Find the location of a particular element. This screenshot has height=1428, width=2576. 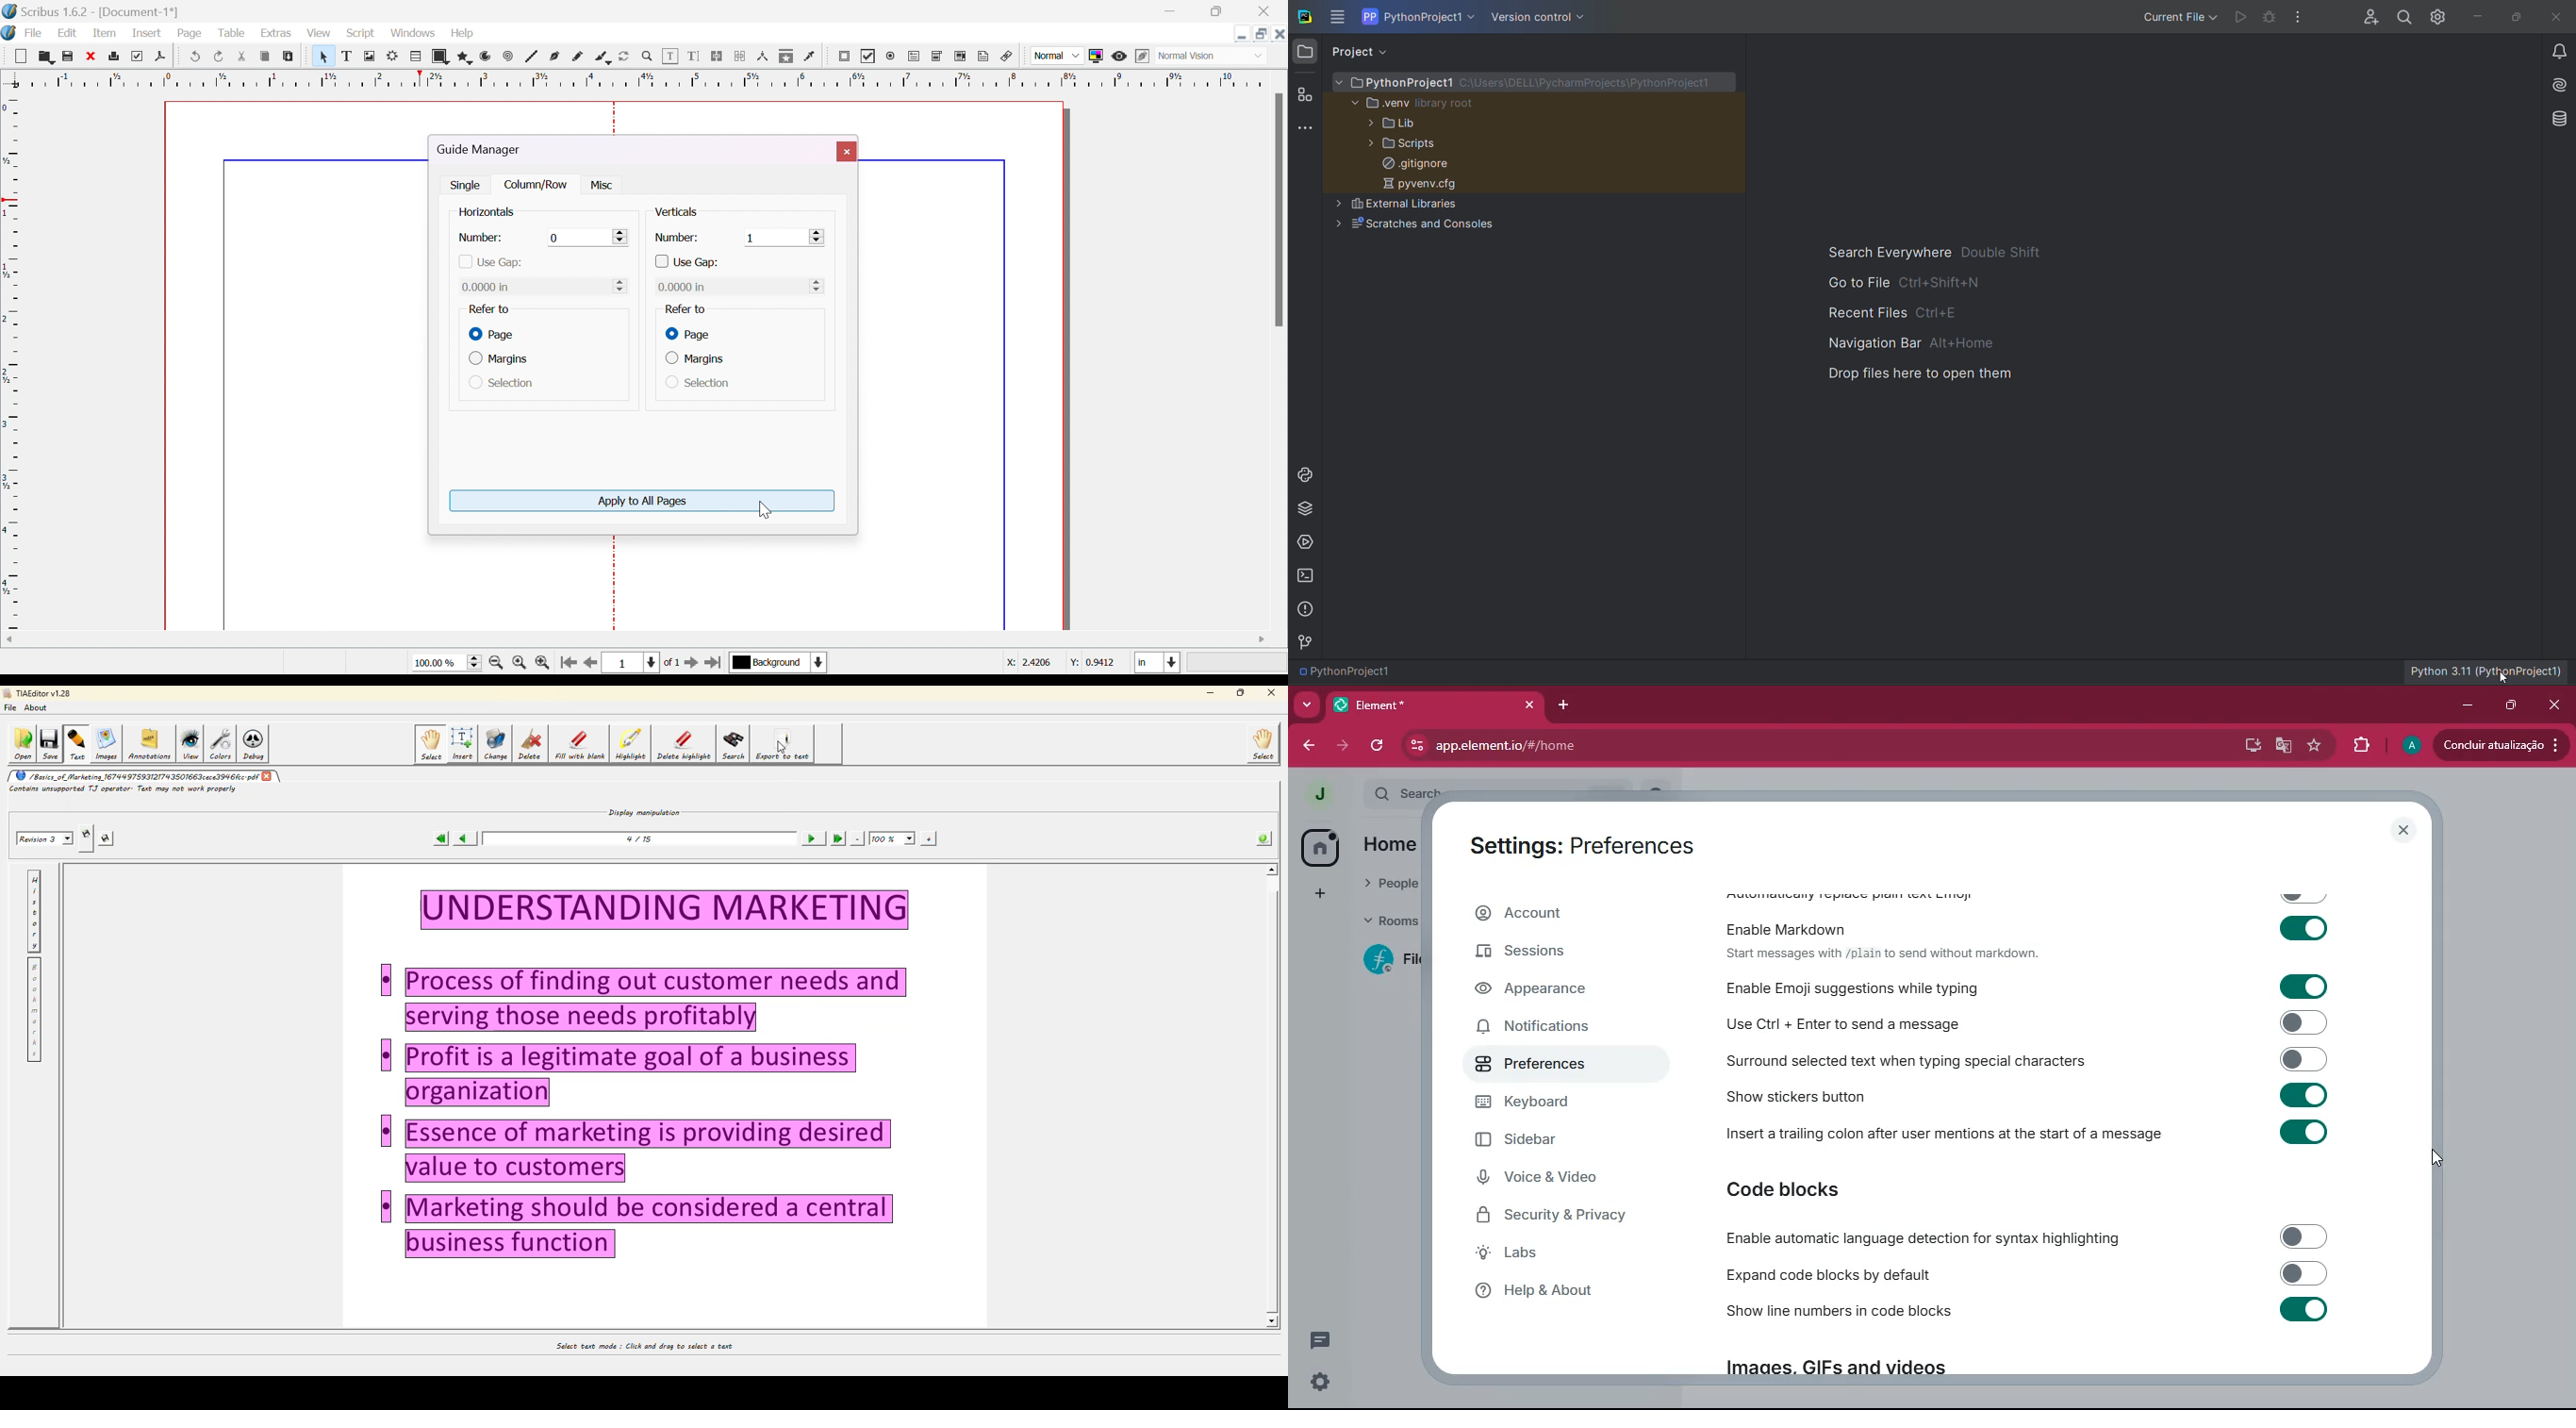

go to next page is located at coordinates (692, 664).